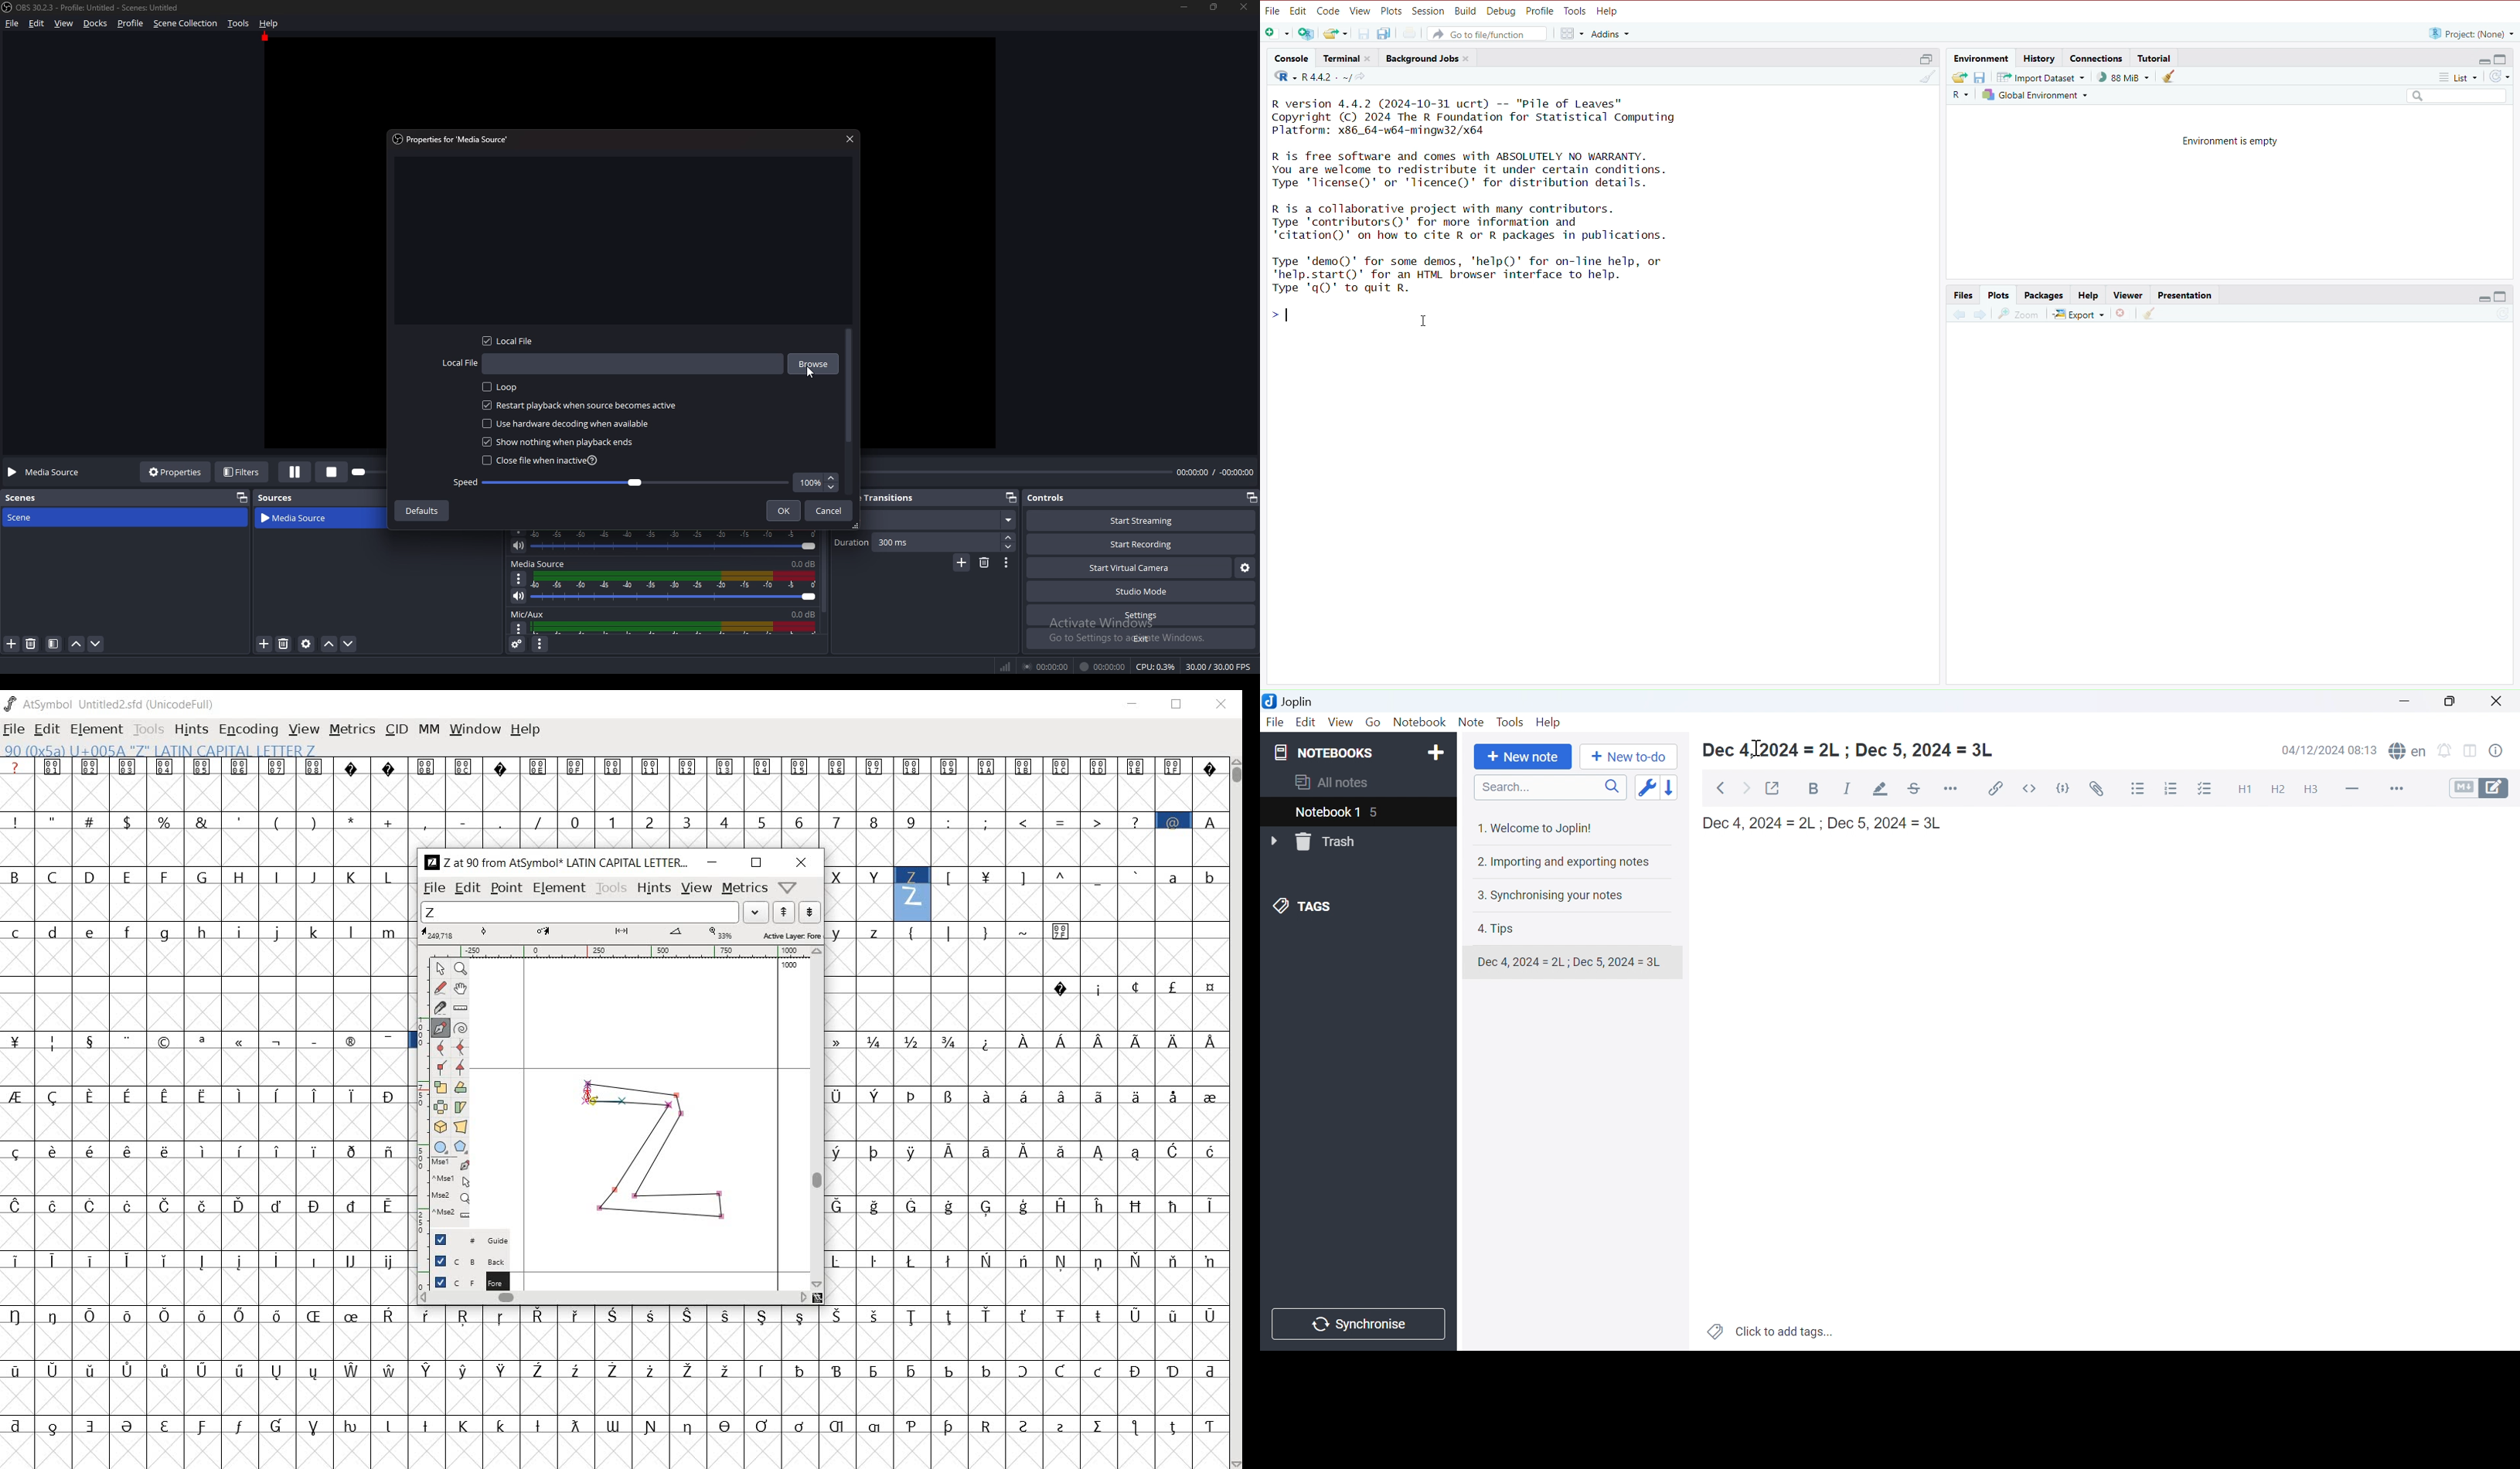  Describe the element at coordinates (2456, 700) in the screenshot. I see `Restore Down` at that location.